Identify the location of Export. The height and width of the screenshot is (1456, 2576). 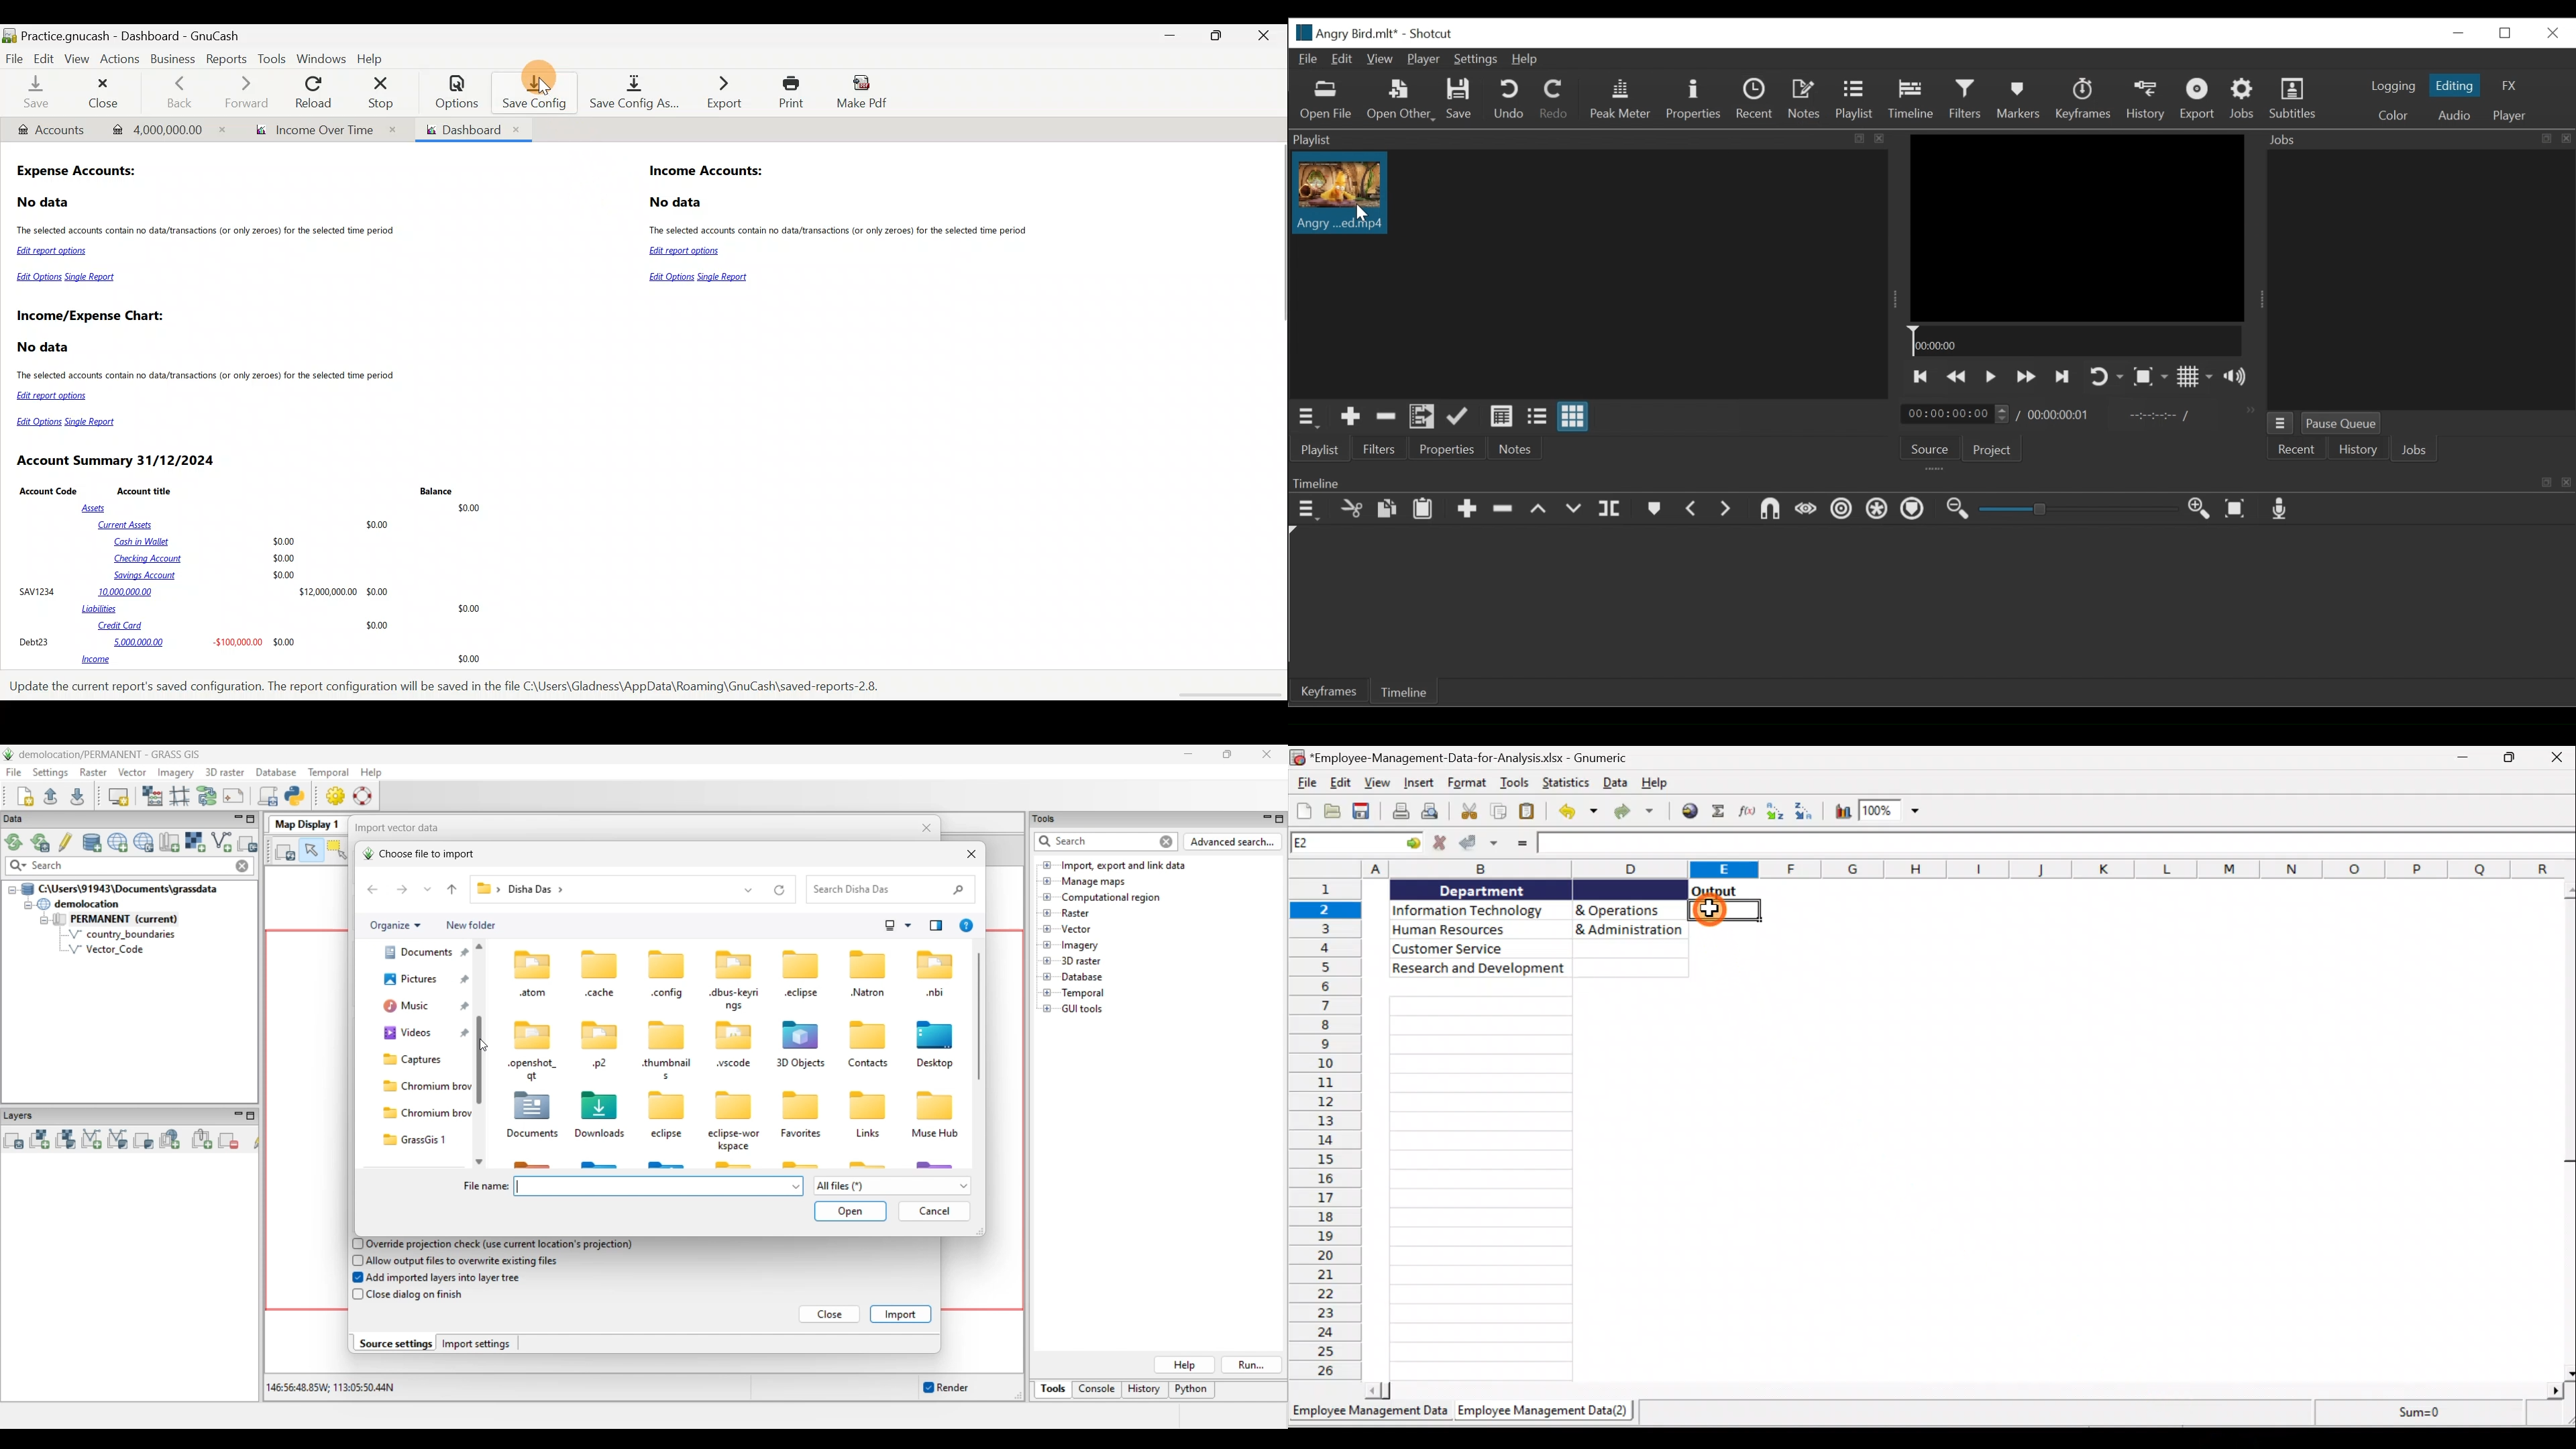
(717, 92).